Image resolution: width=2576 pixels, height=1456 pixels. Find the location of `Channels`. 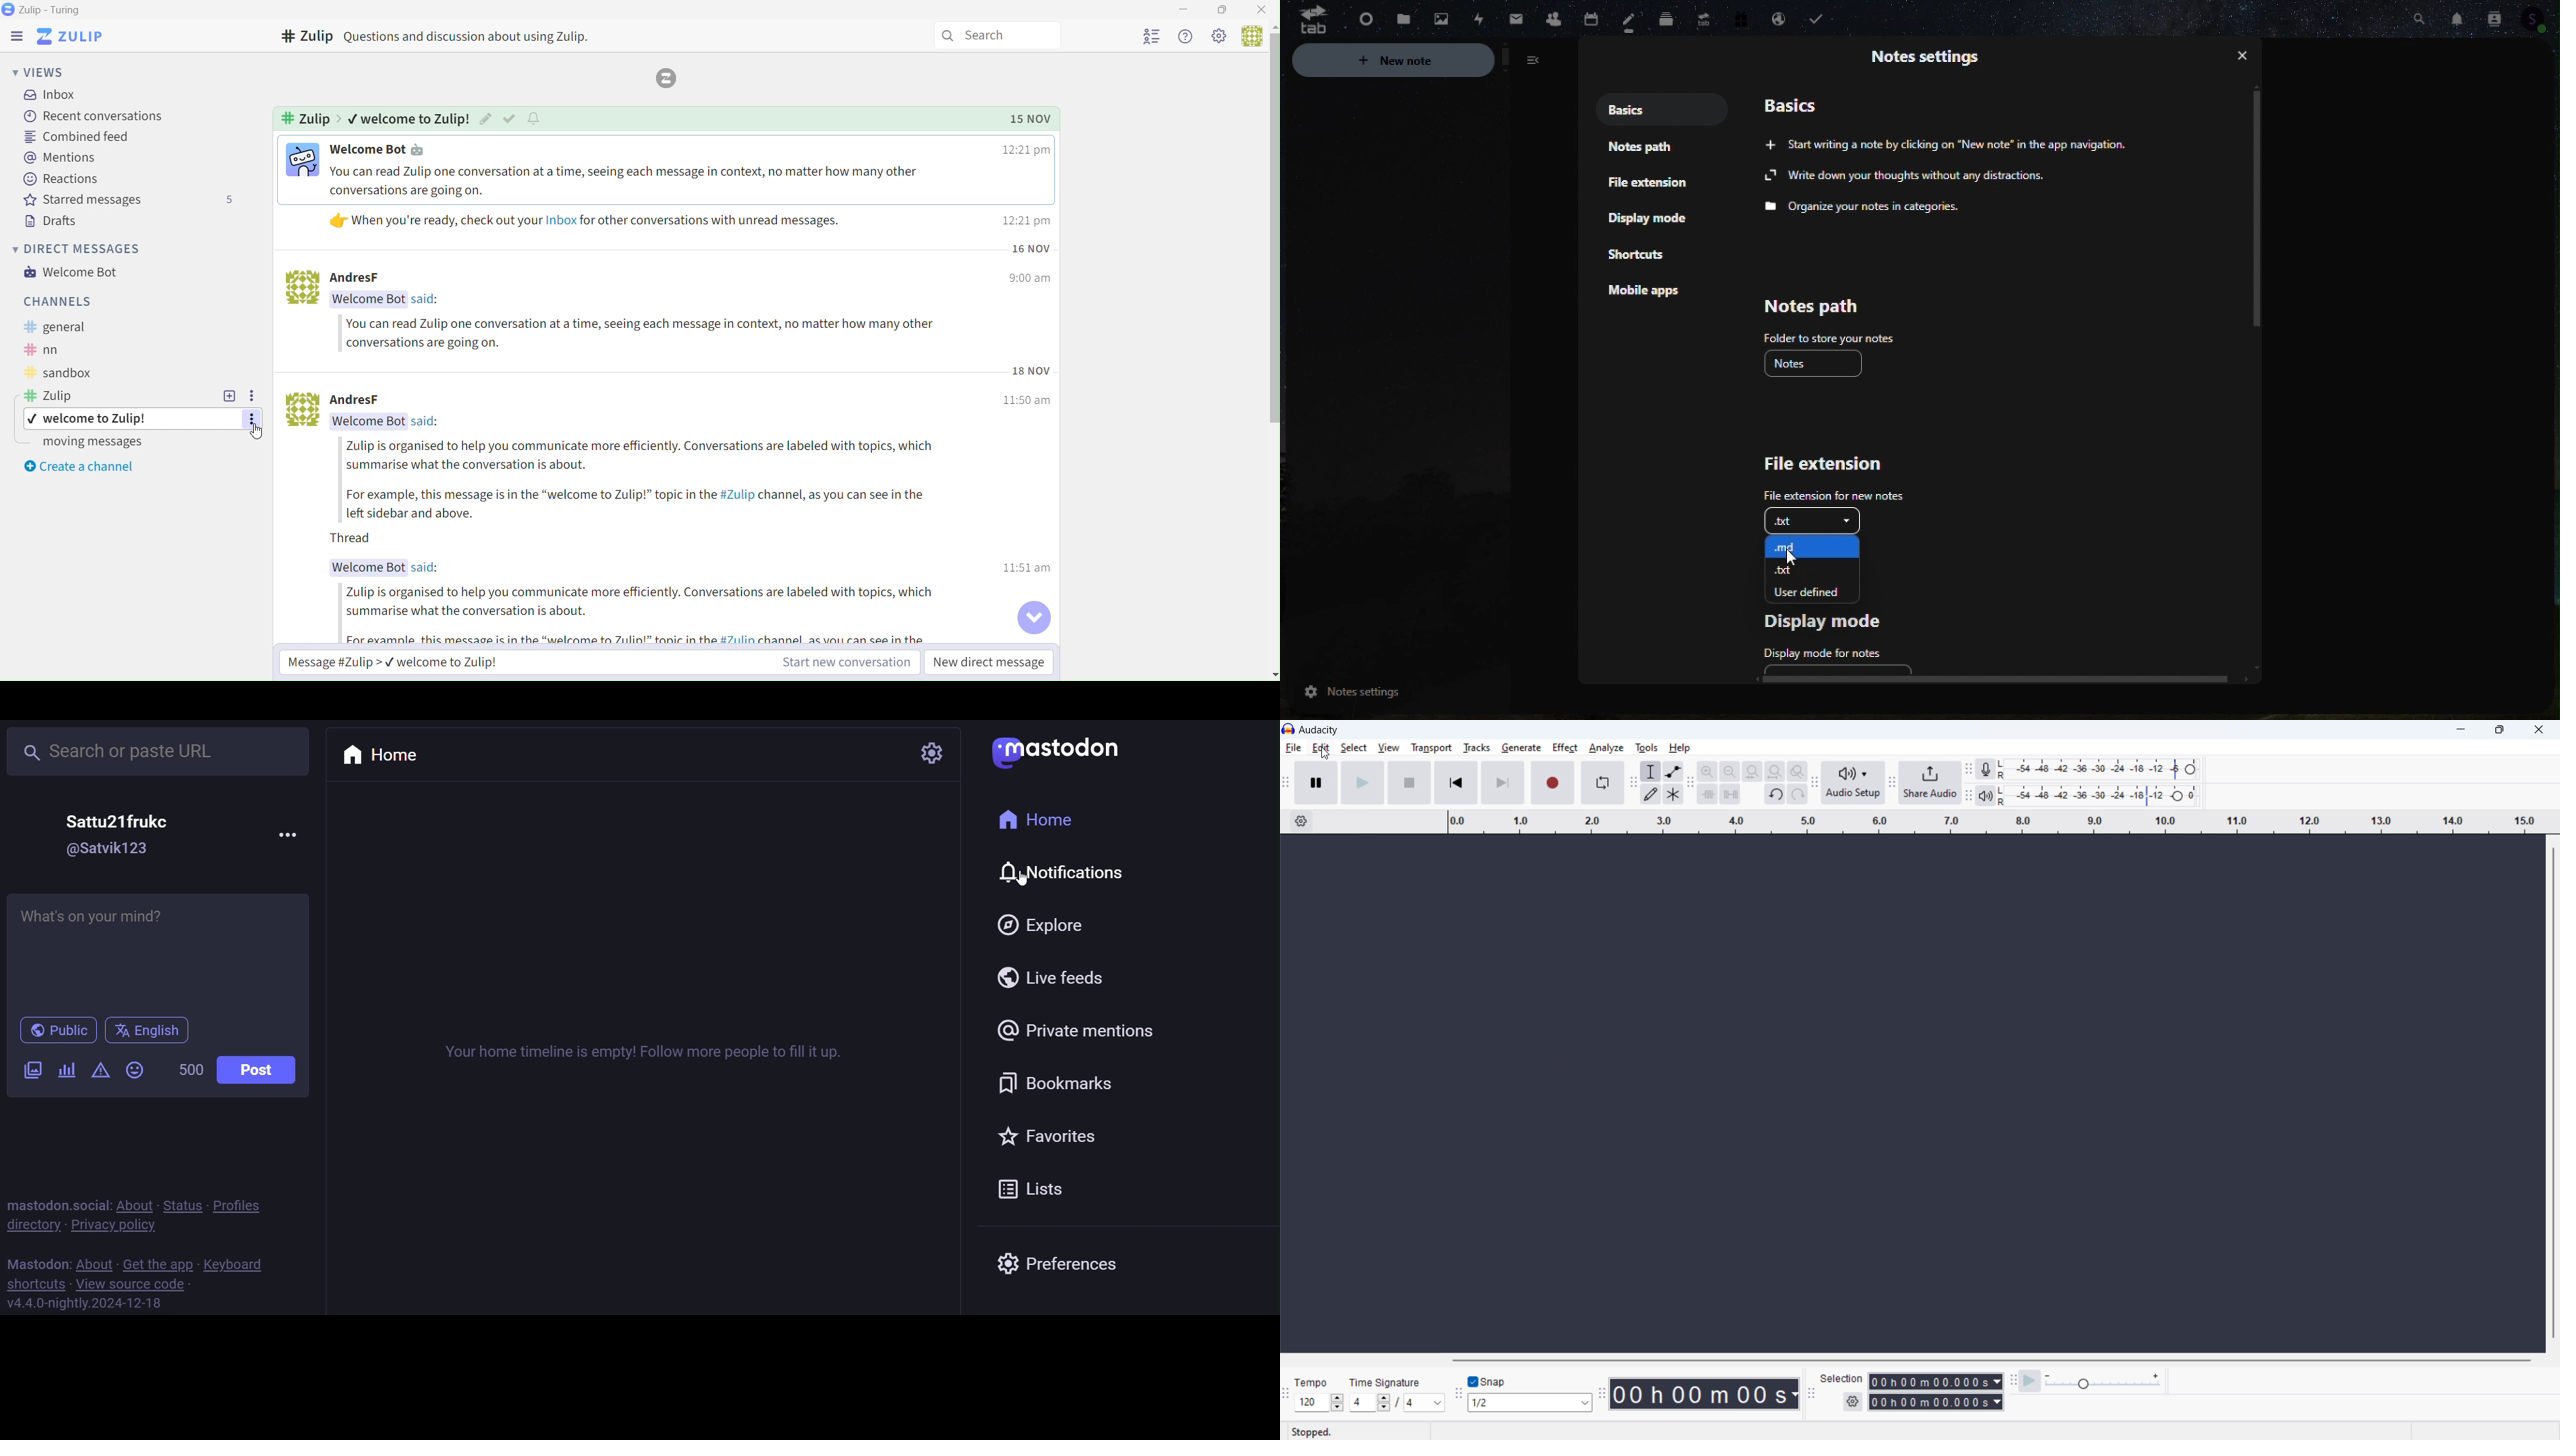

Channels is located at coordinates (308, 36).